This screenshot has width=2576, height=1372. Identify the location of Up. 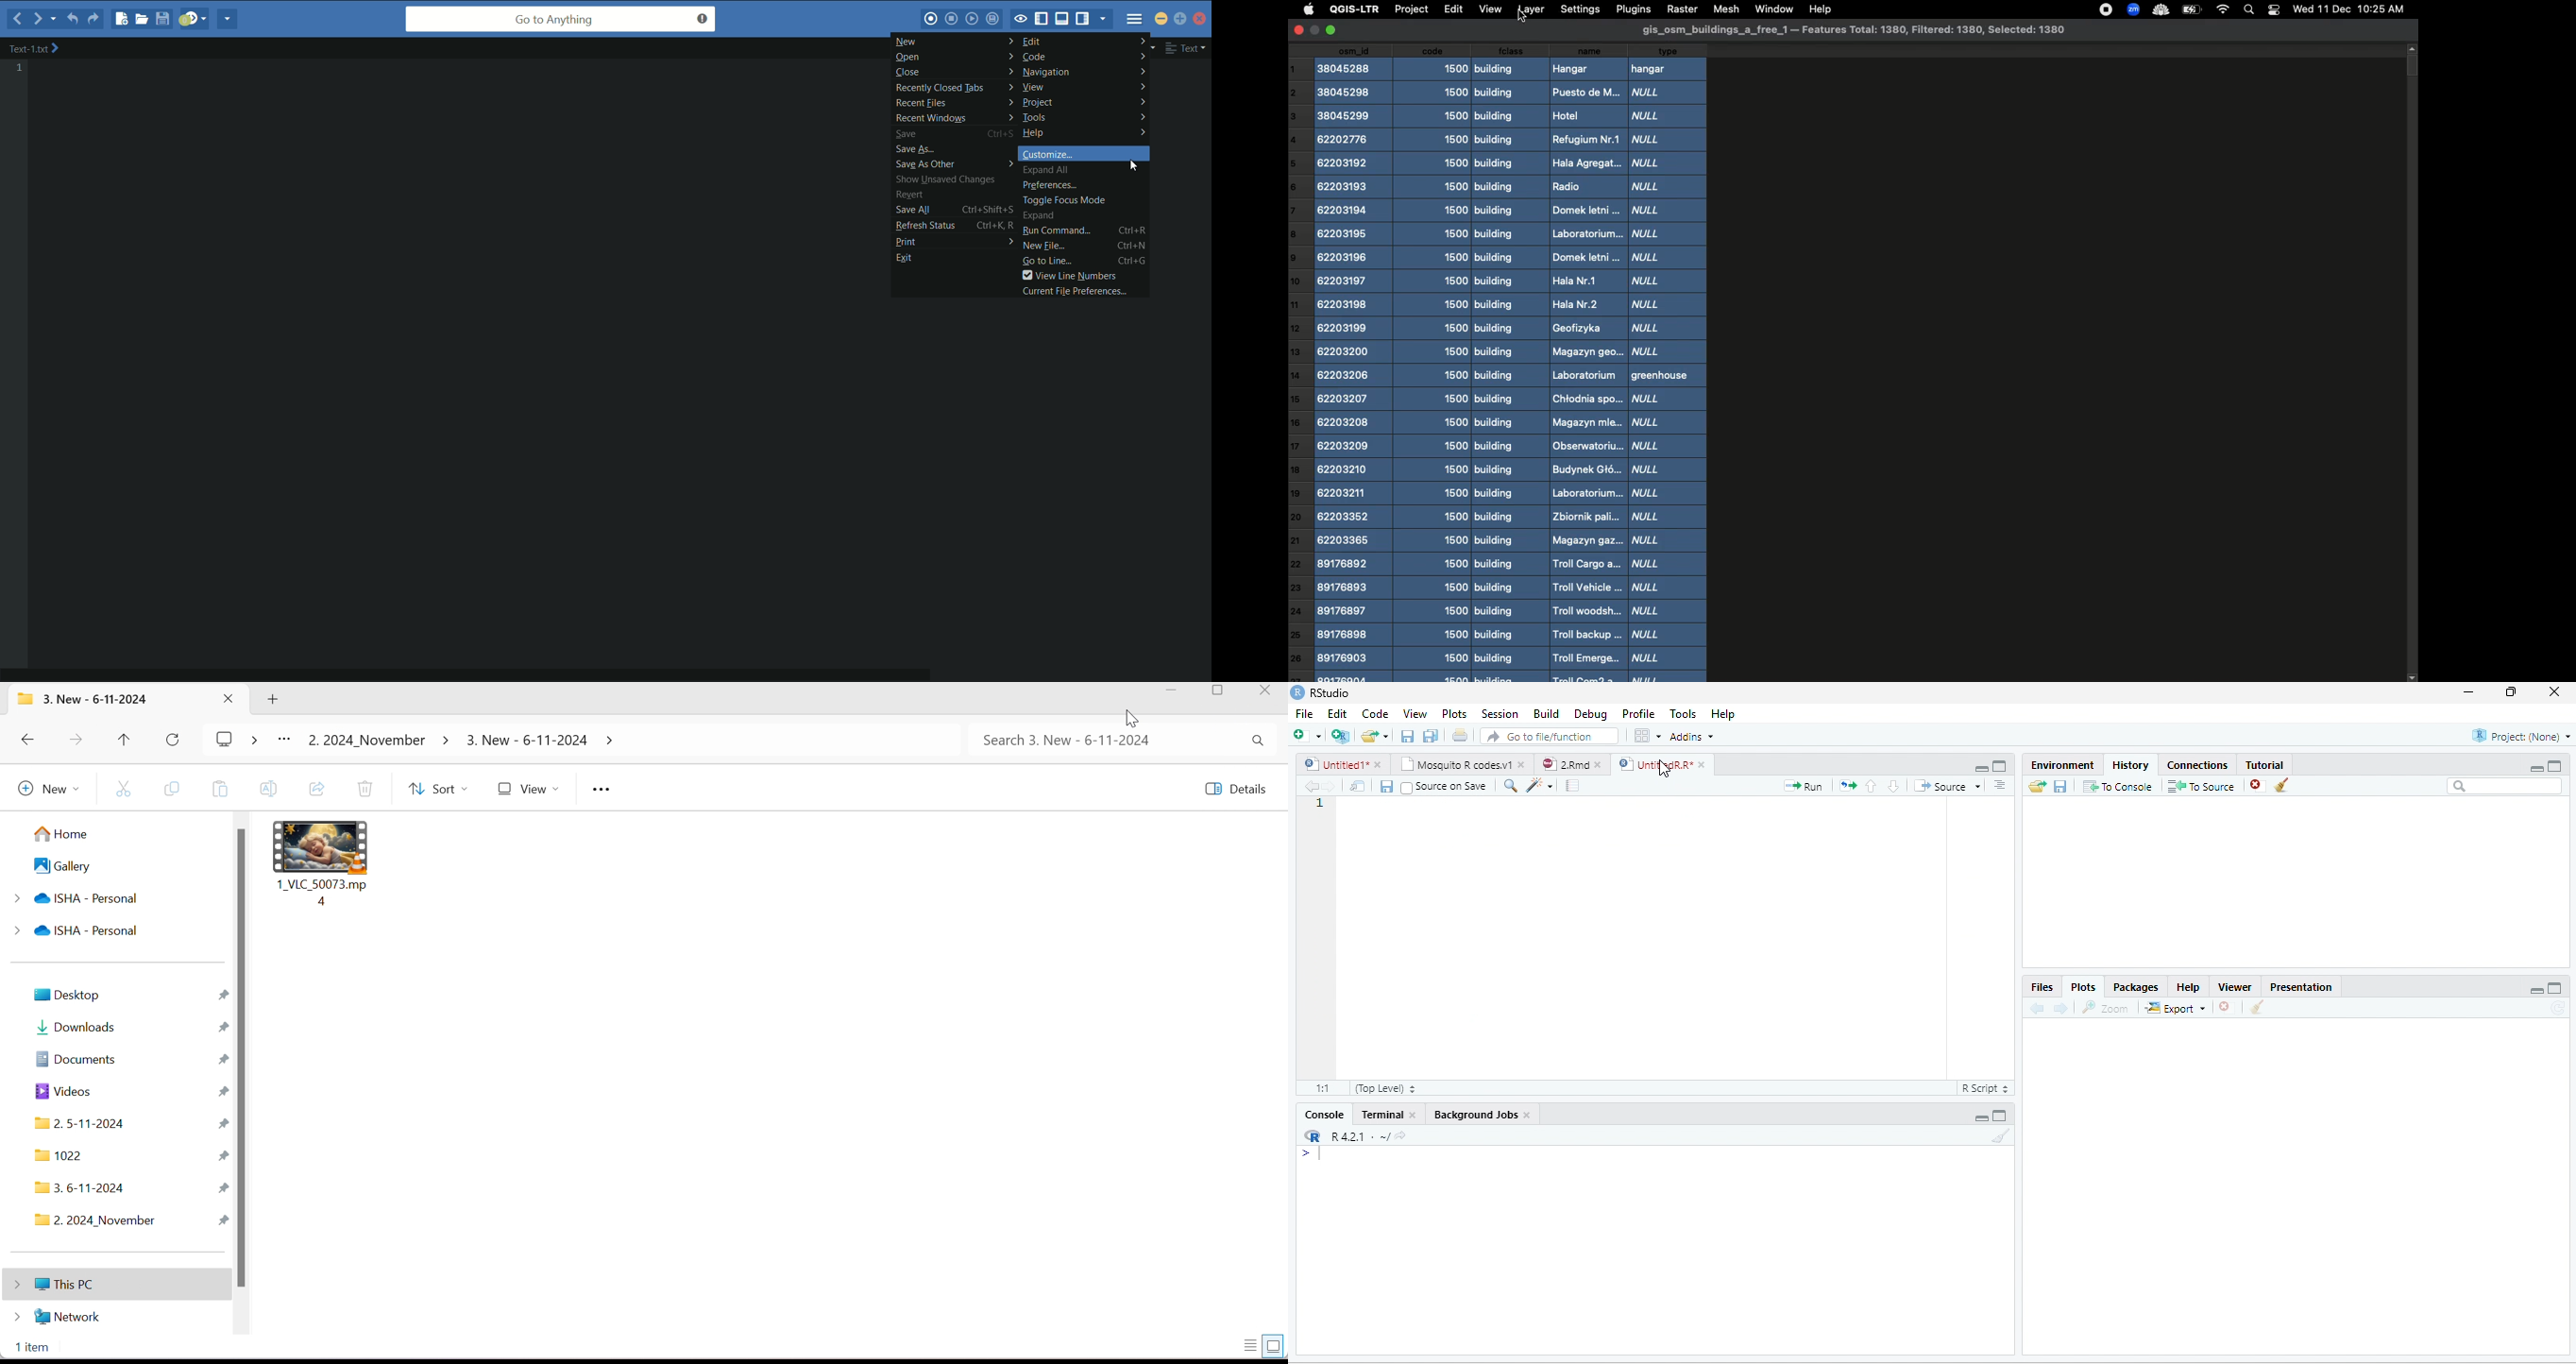
(121, 739).